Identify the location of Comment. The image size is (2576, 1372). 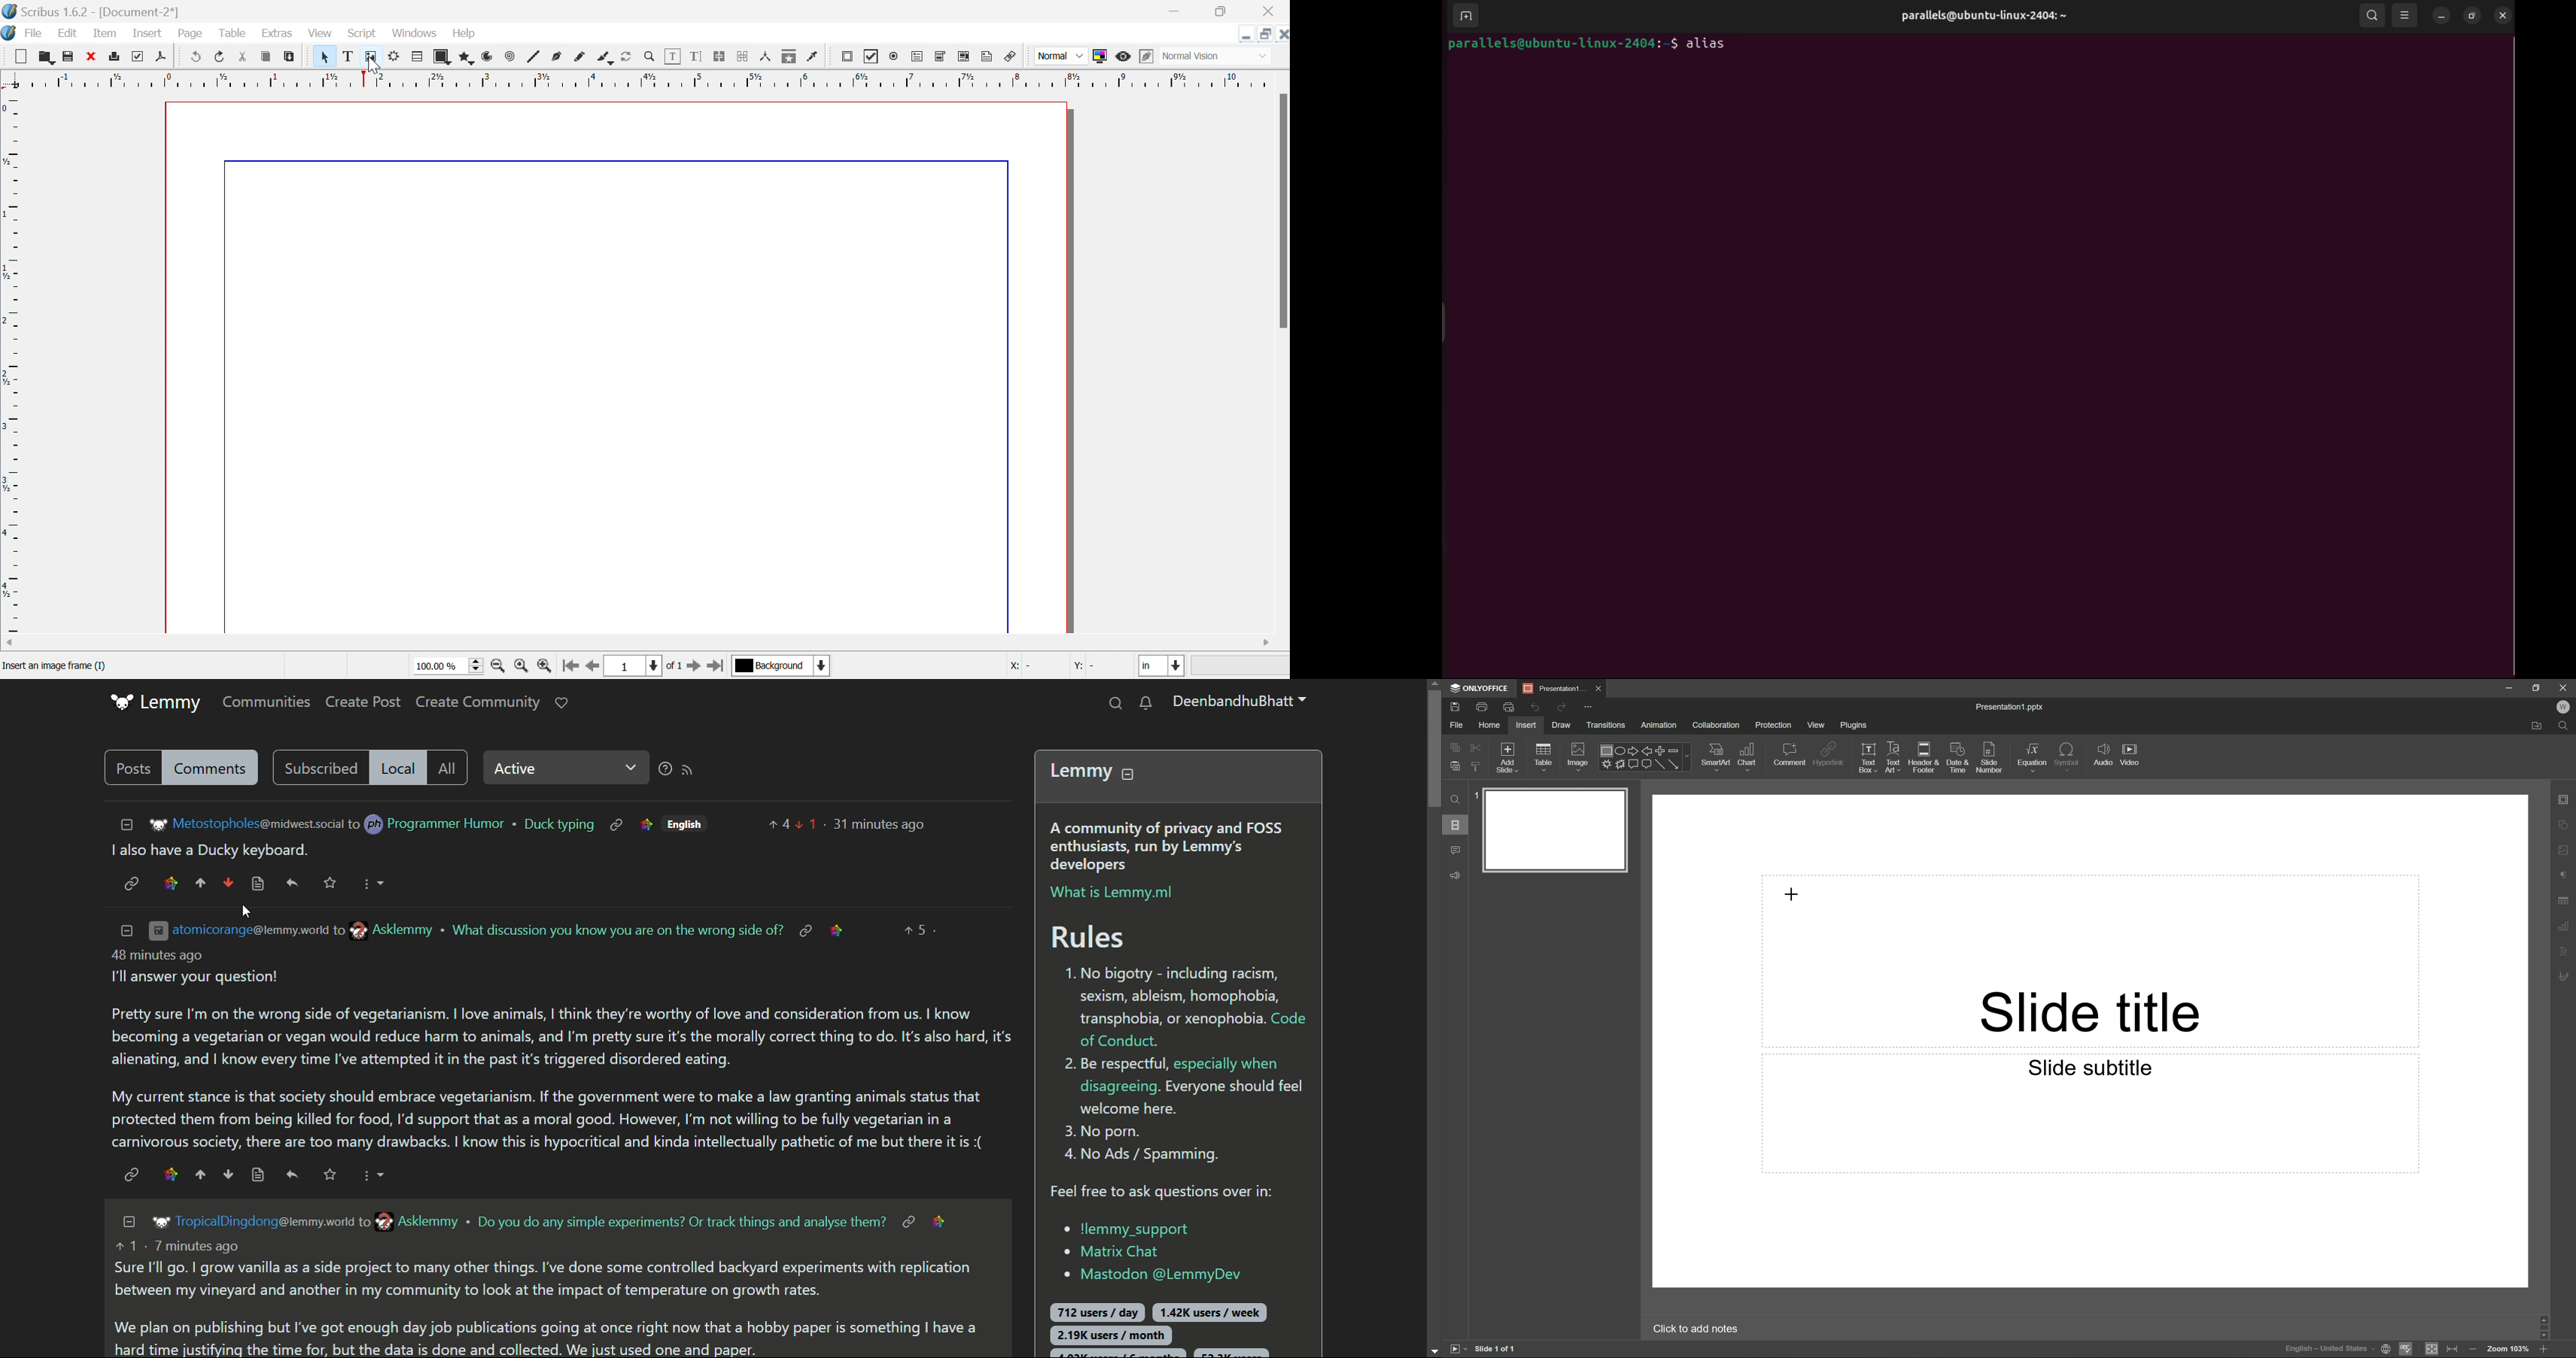
(1456, 851).